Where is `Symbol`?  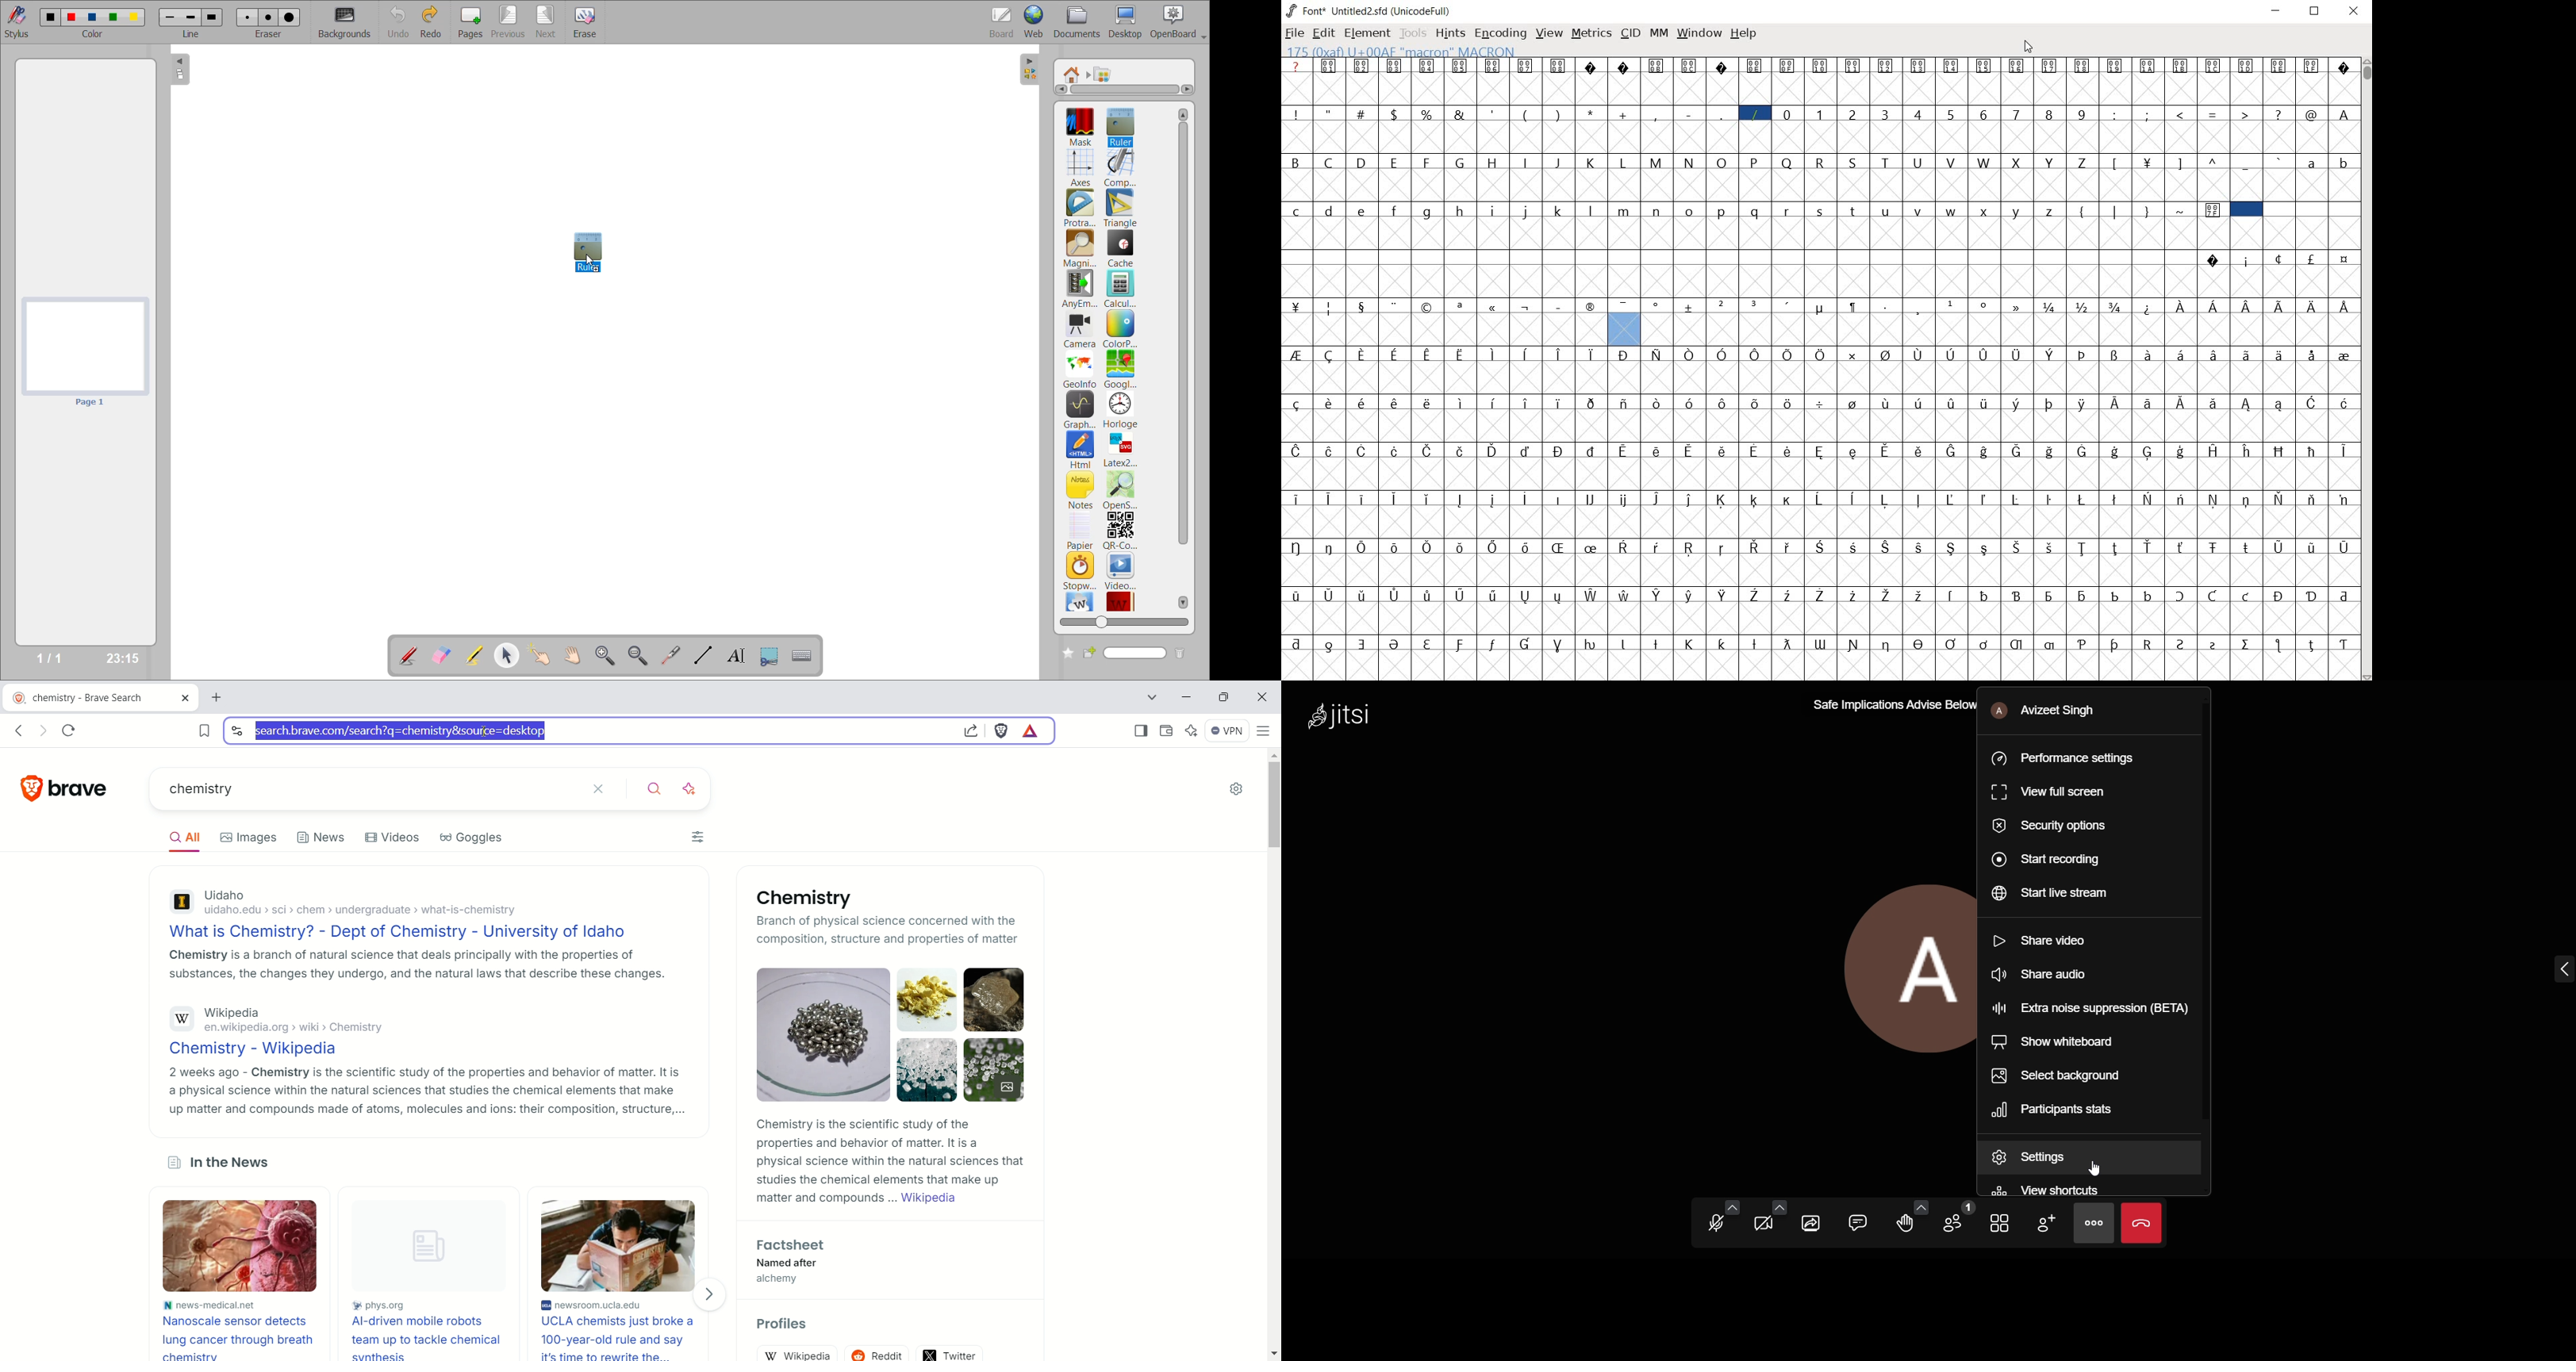
Symbol is located at coordinates (2247, 67).